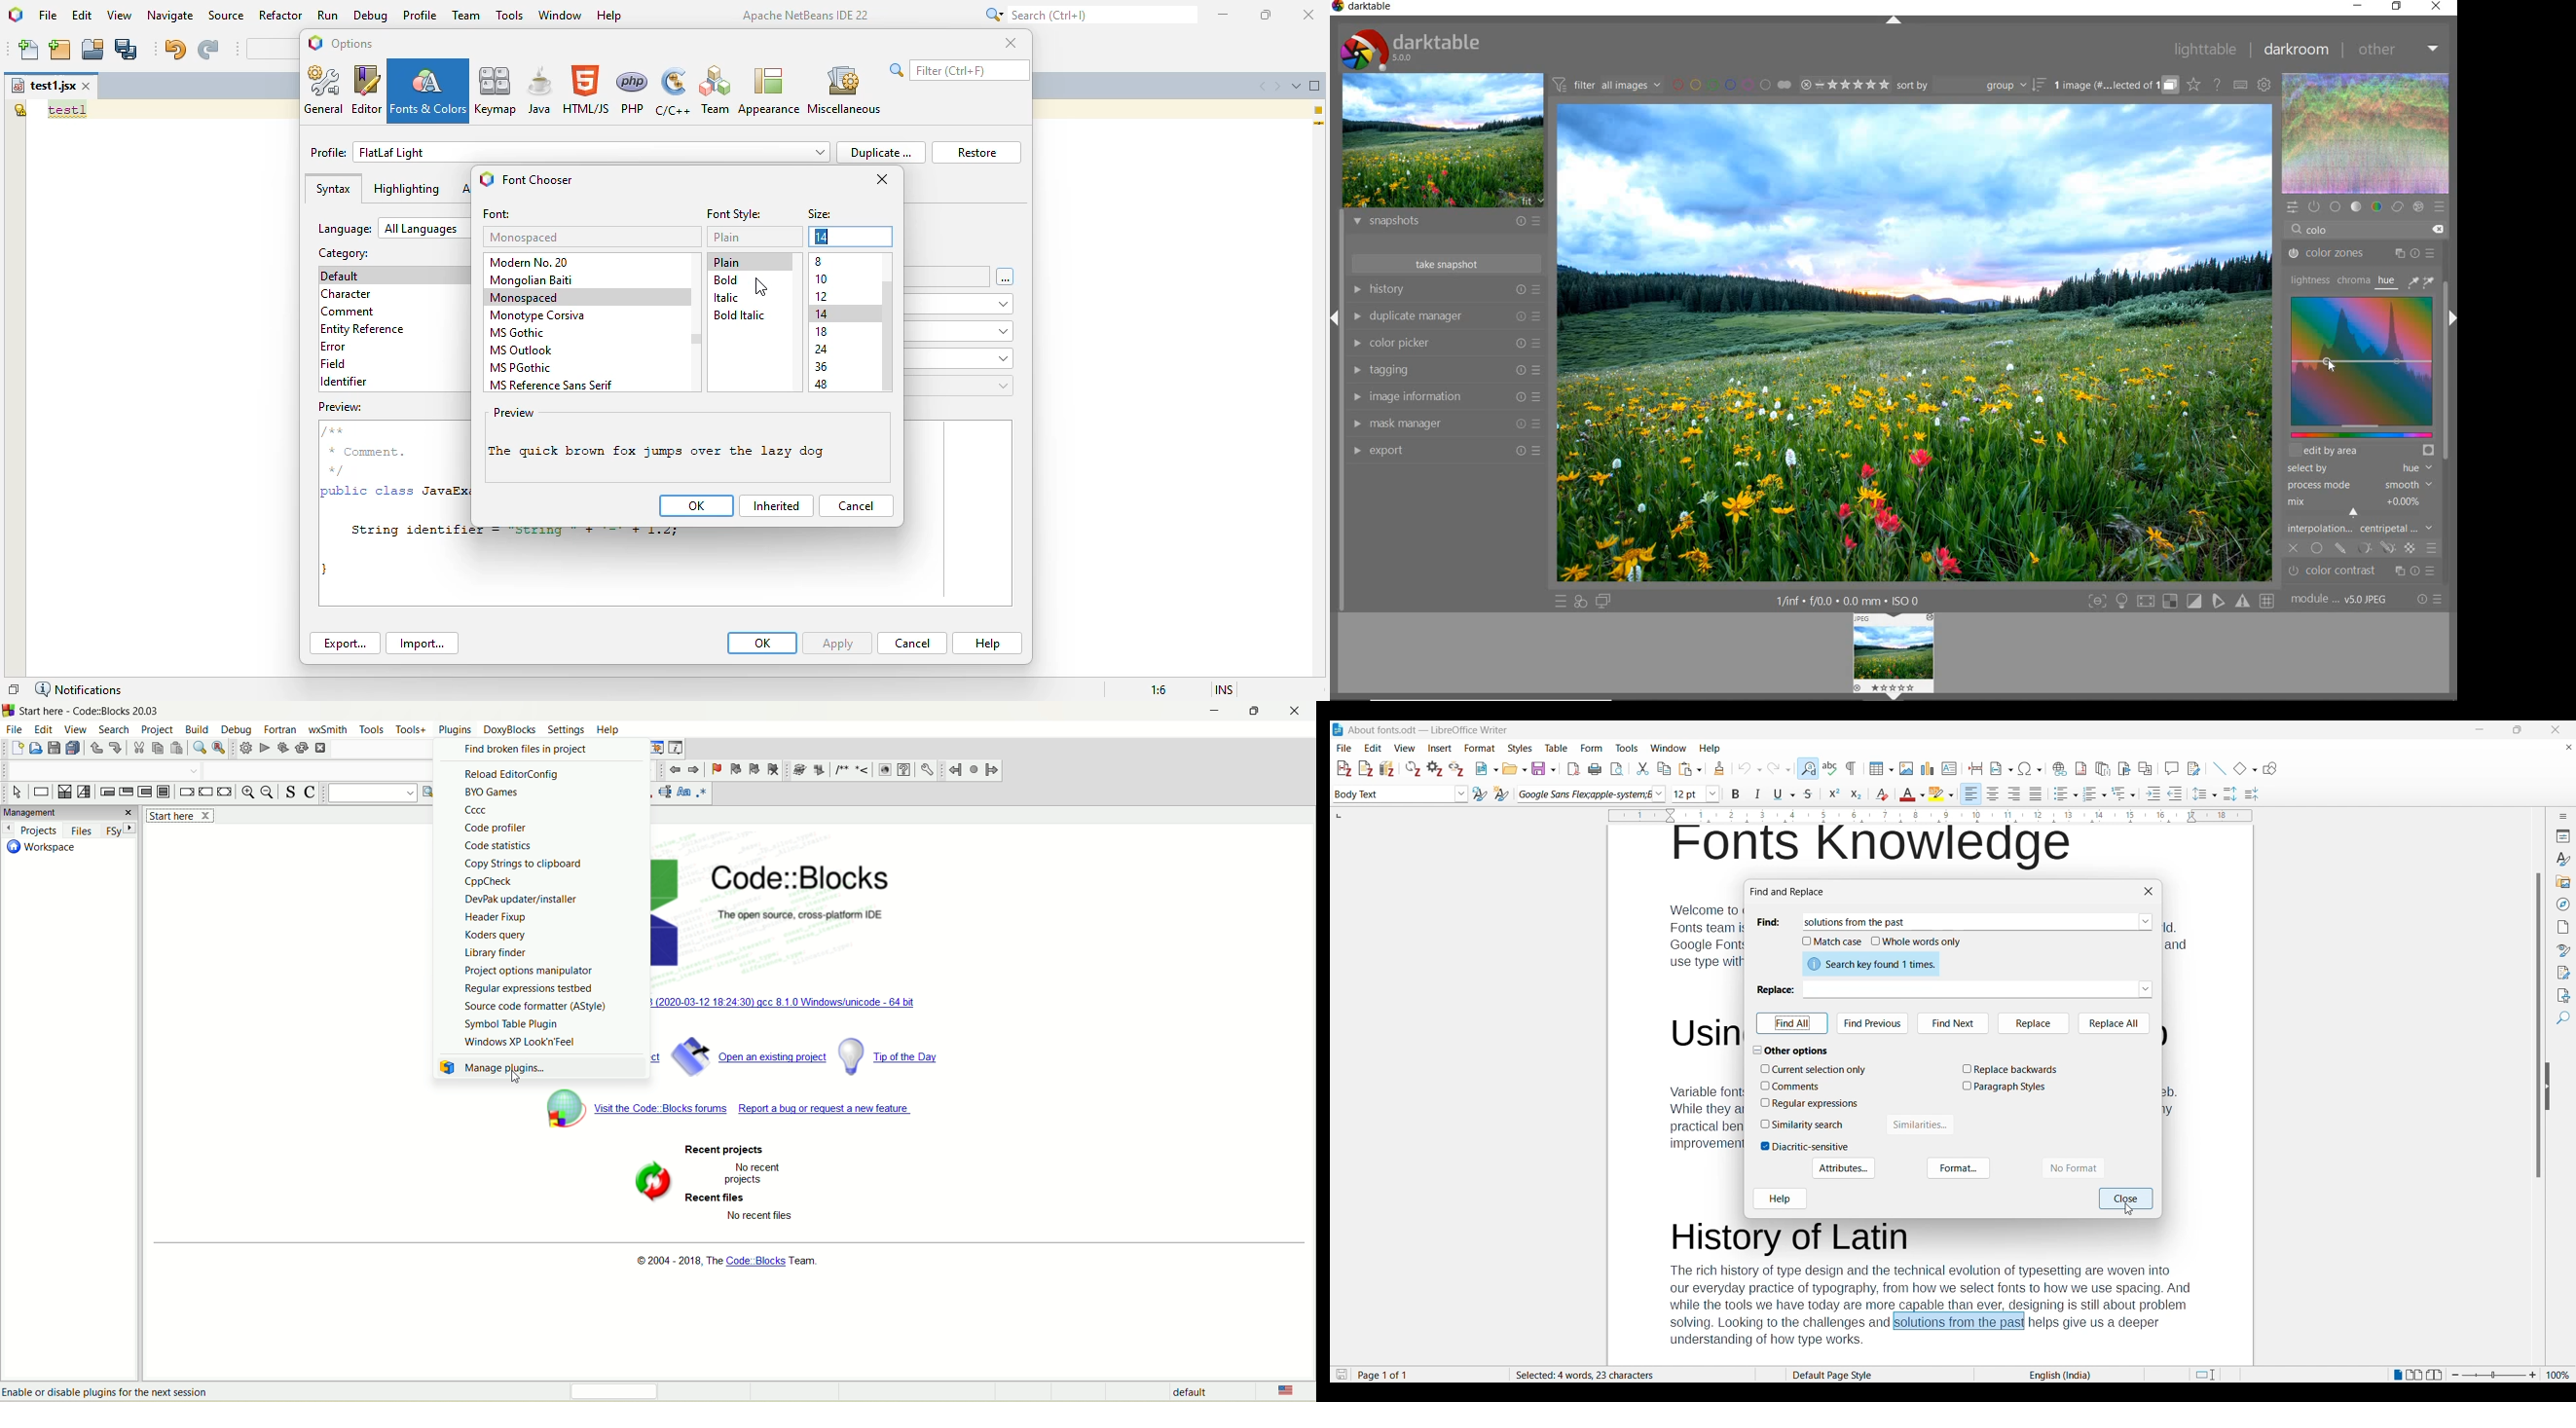  I want to click on source, so click(227, 16).